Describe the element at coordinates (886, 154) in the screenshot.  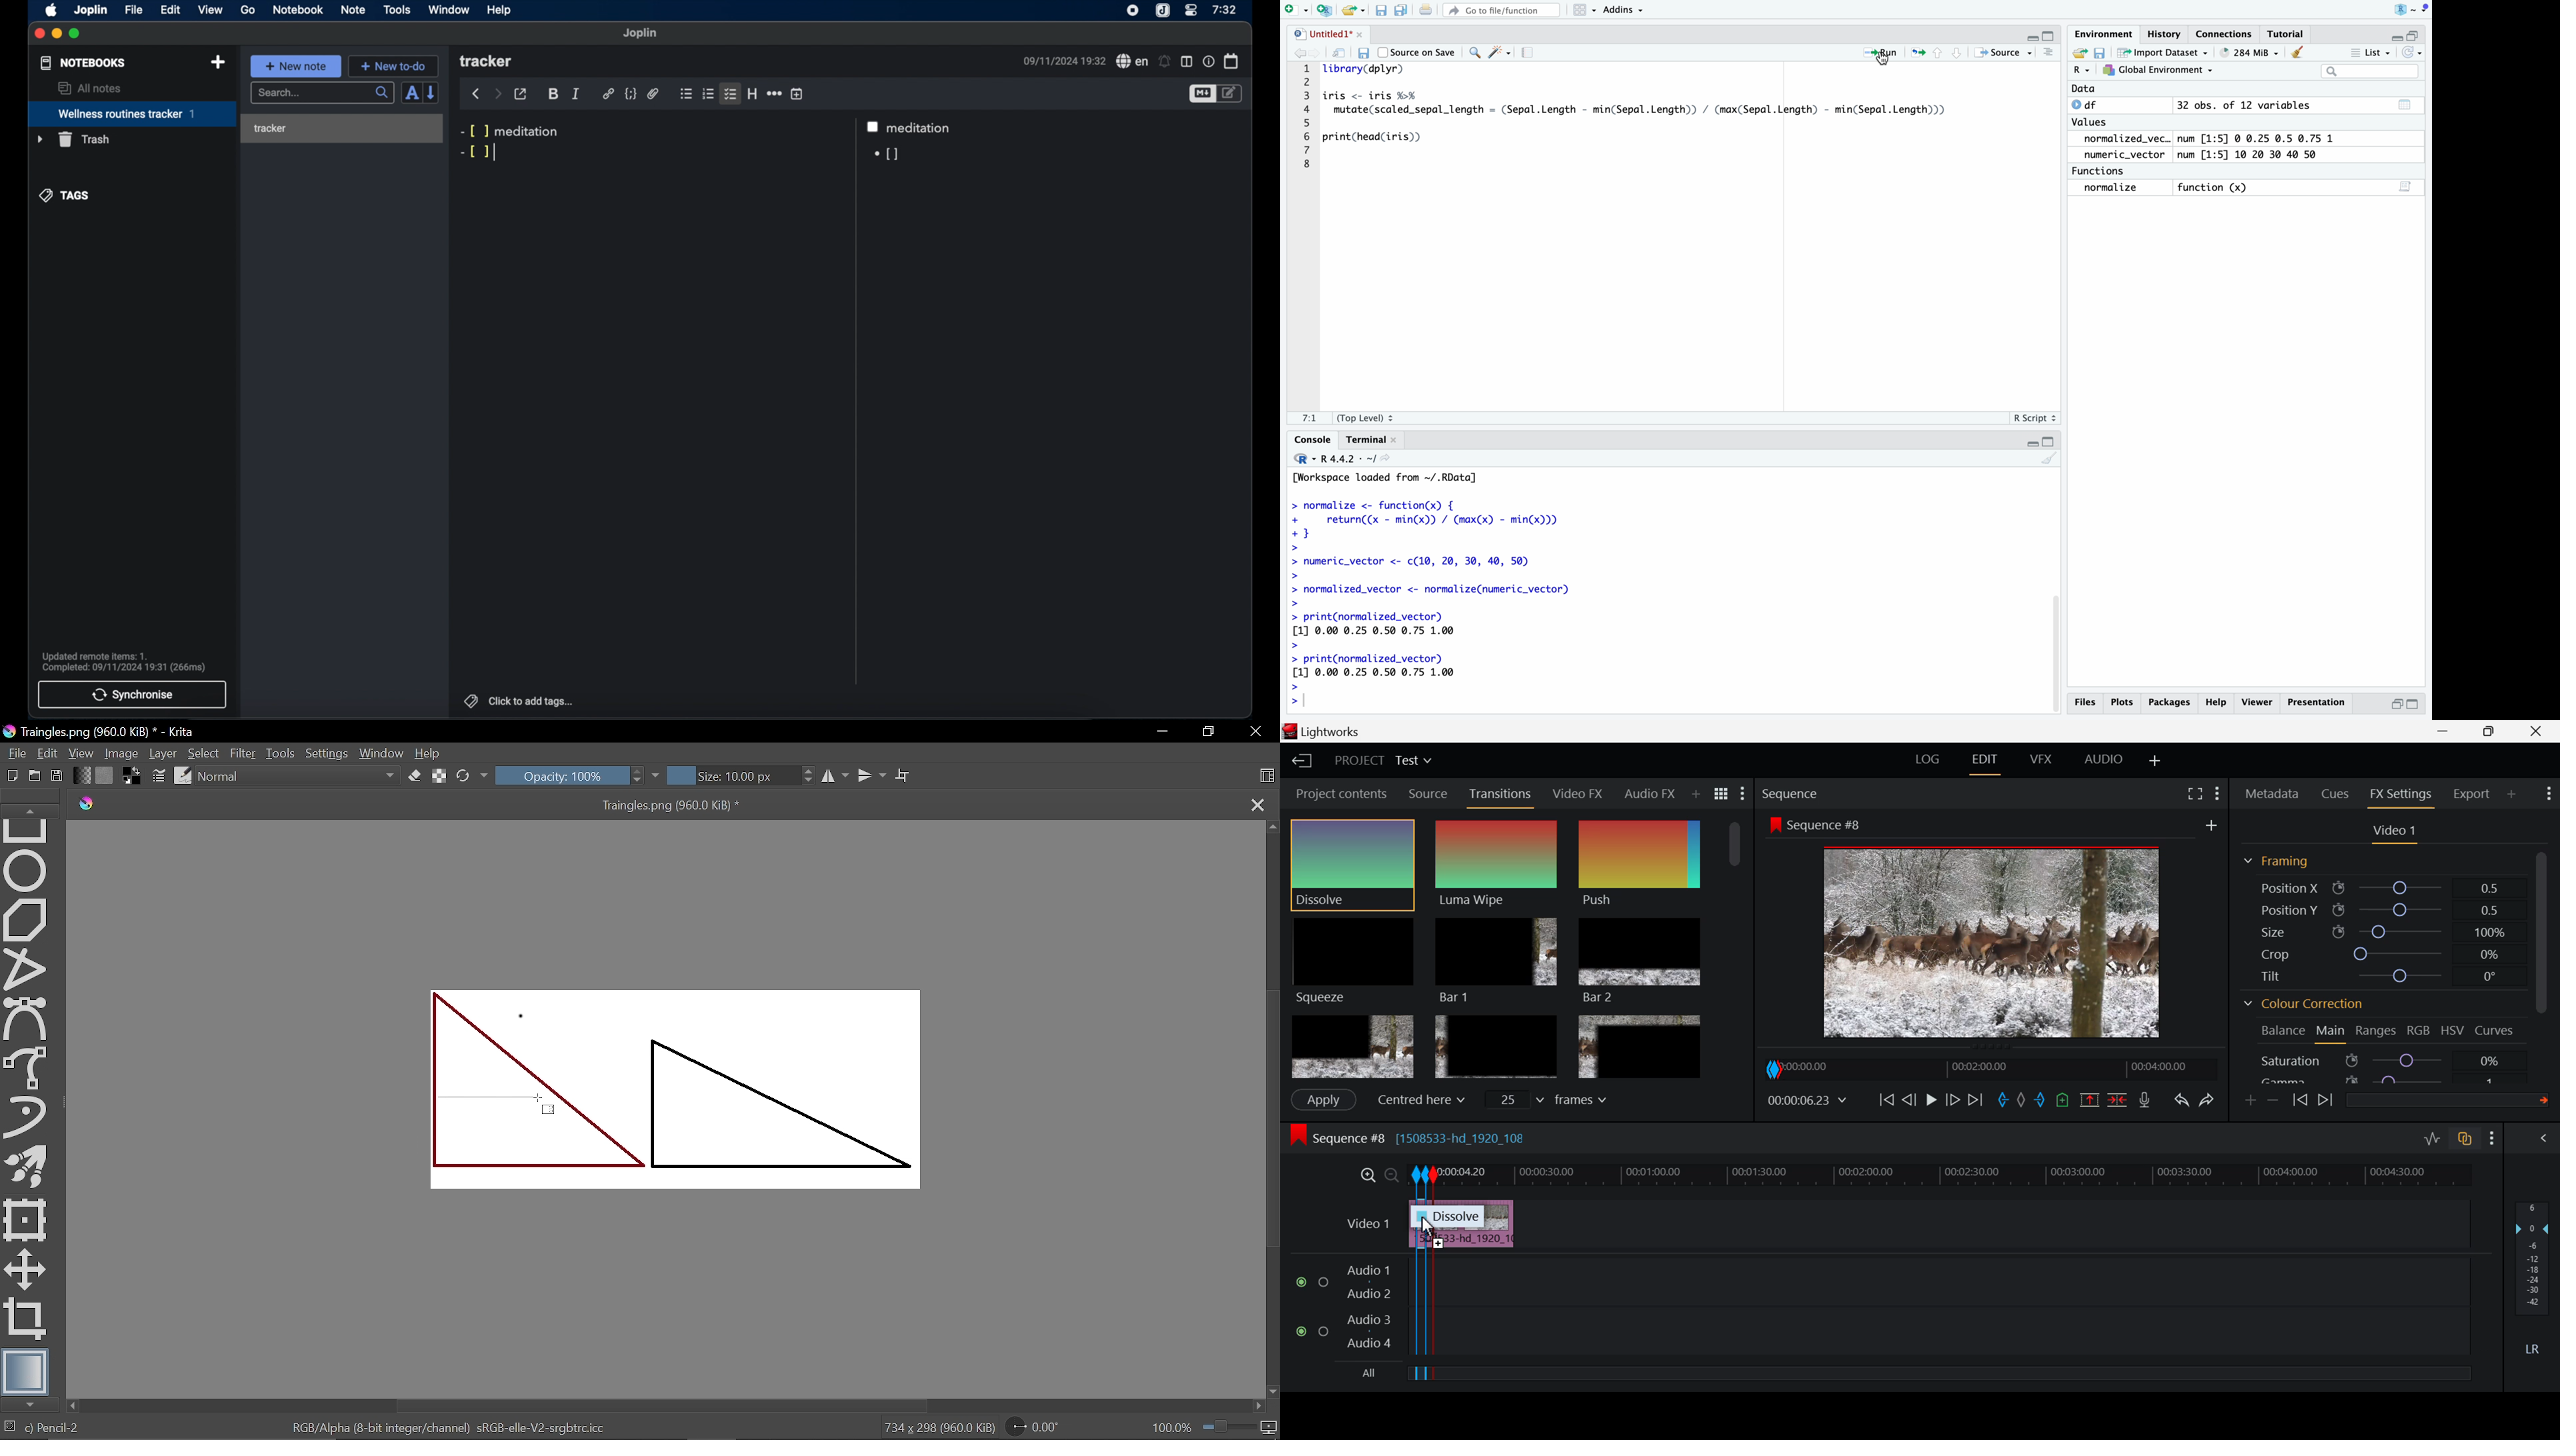
I see `[]` at that location.